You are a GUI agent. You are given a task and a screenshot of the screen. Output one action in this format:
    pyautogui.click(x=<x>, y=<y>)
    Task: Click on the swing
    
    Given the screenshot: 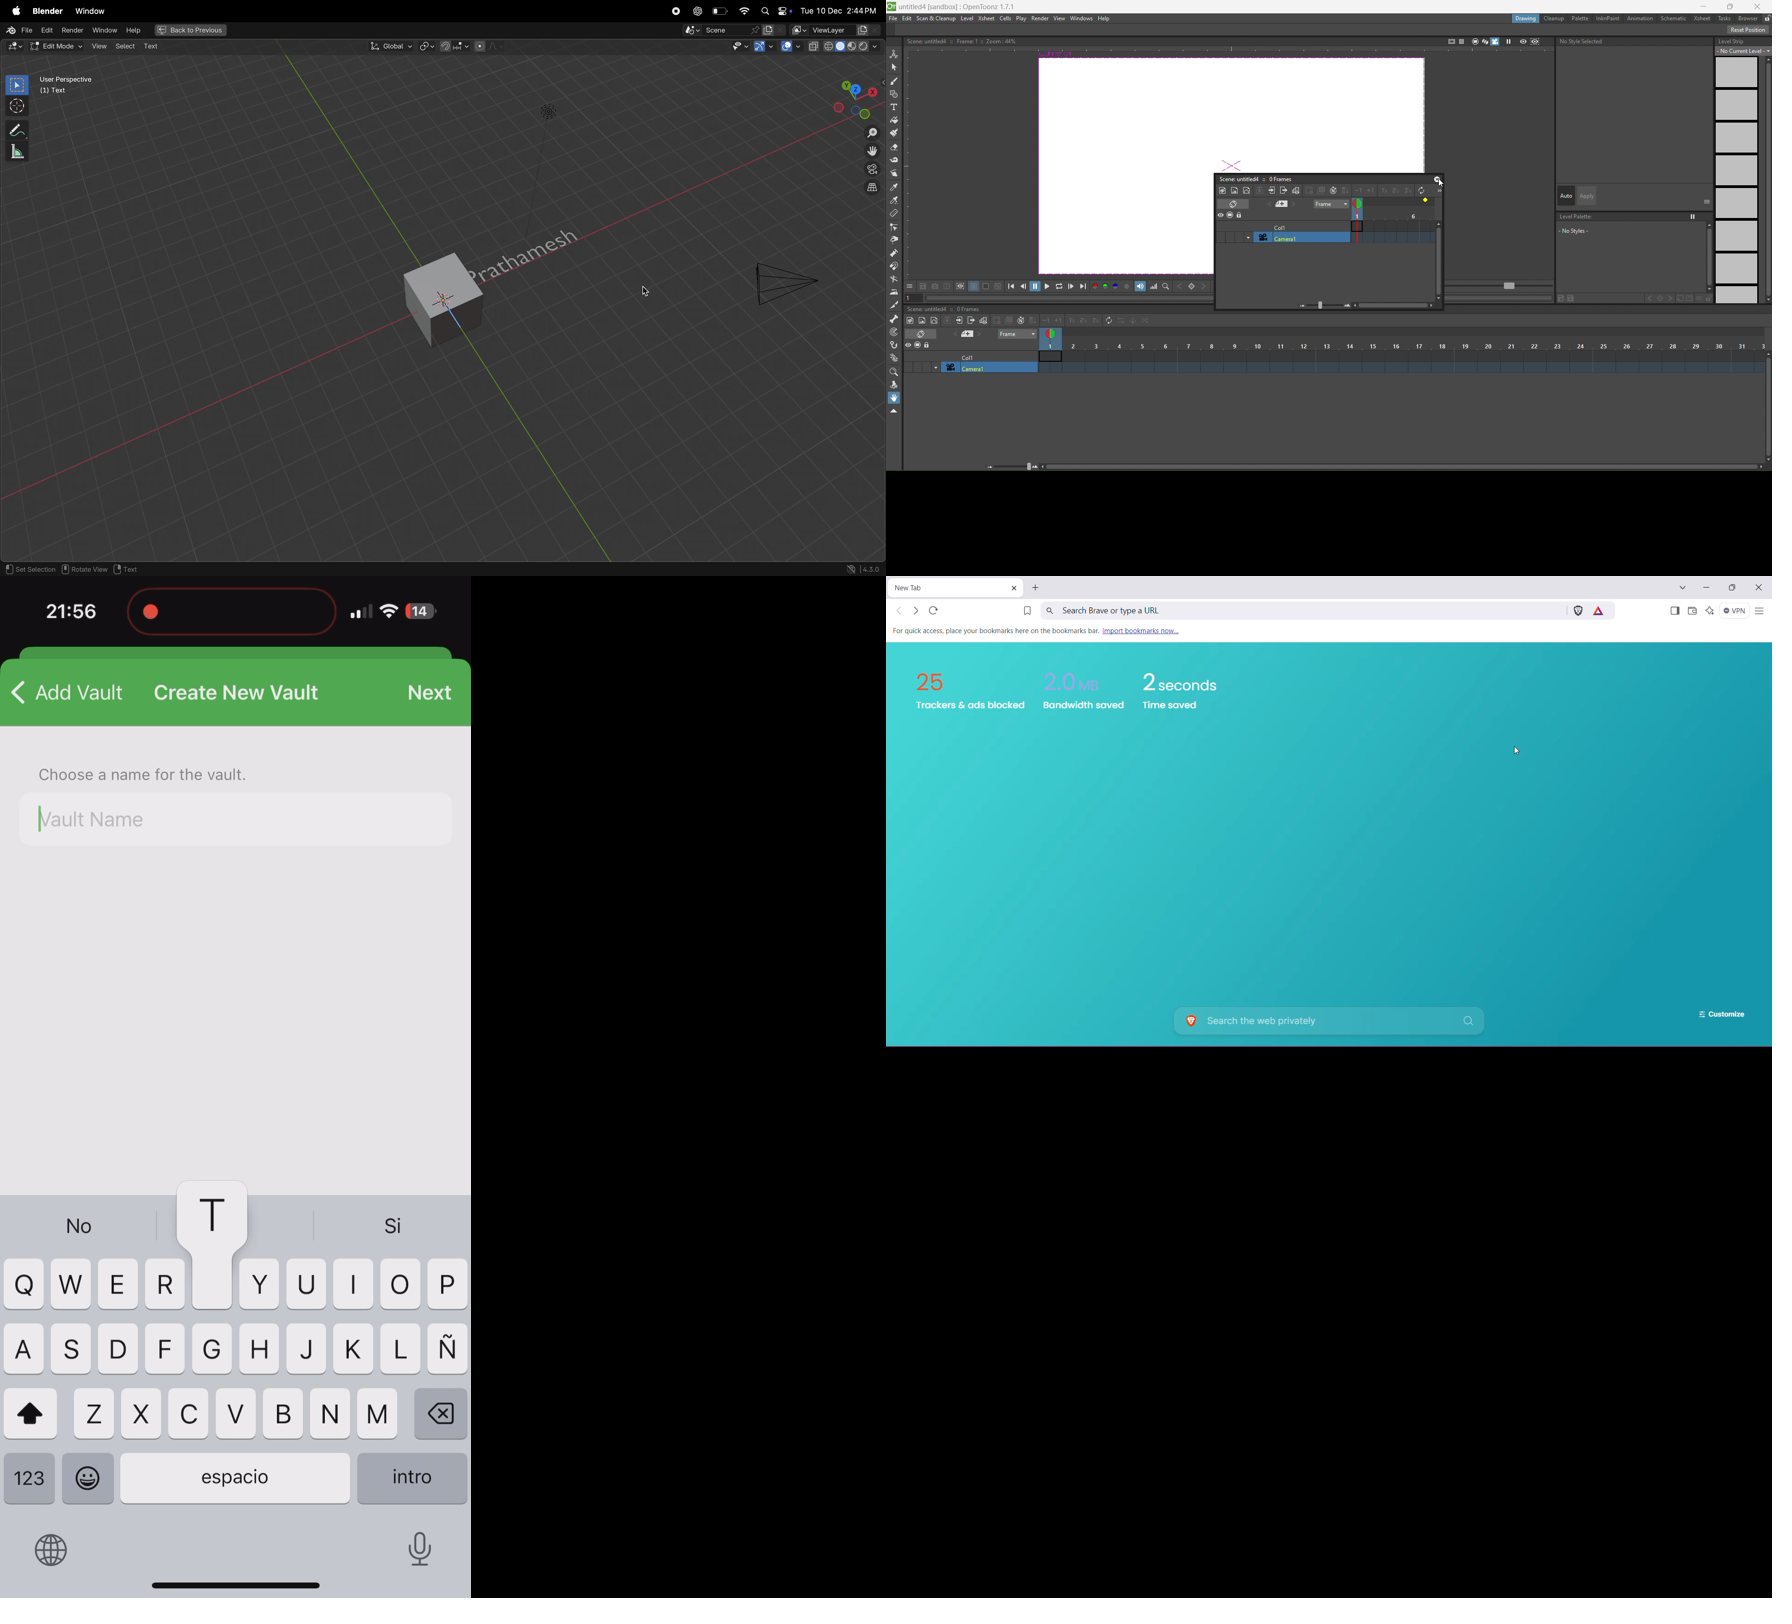 What is the action you would take?
    pyautogui.click(x=1133, y=323)
    